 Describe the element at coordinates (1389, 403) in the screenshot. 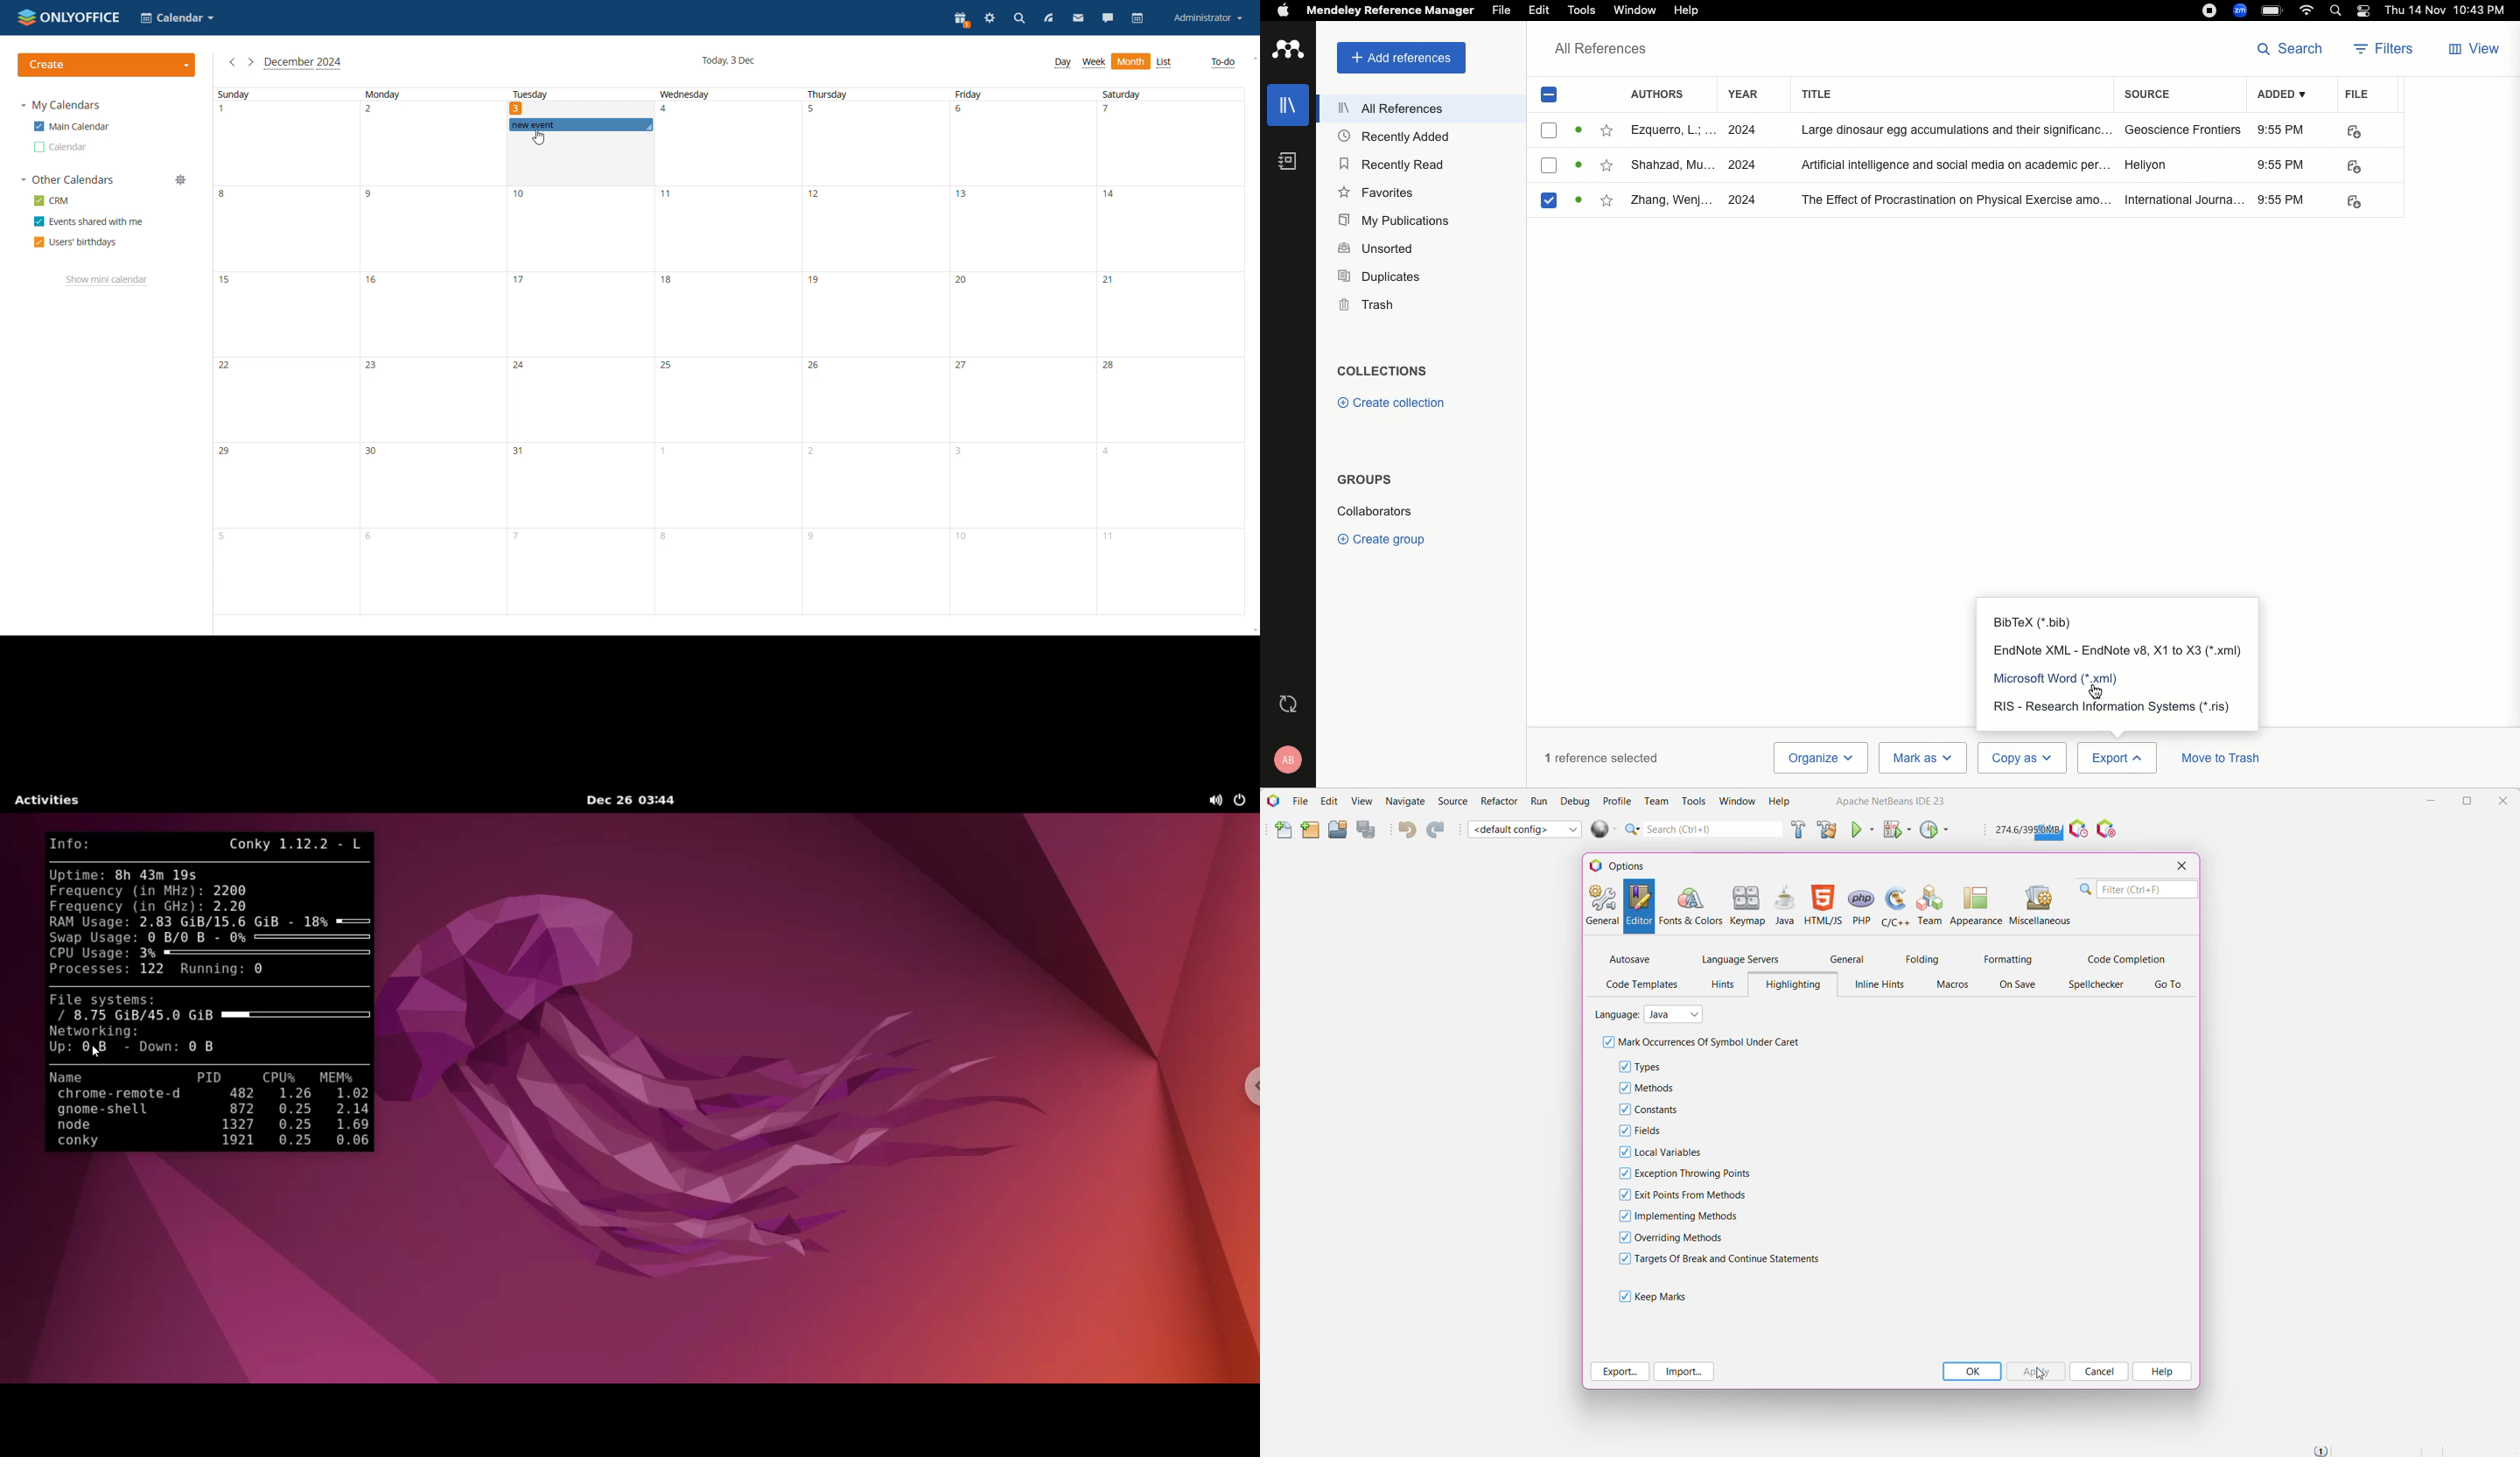

I see `Create collection` at that location.